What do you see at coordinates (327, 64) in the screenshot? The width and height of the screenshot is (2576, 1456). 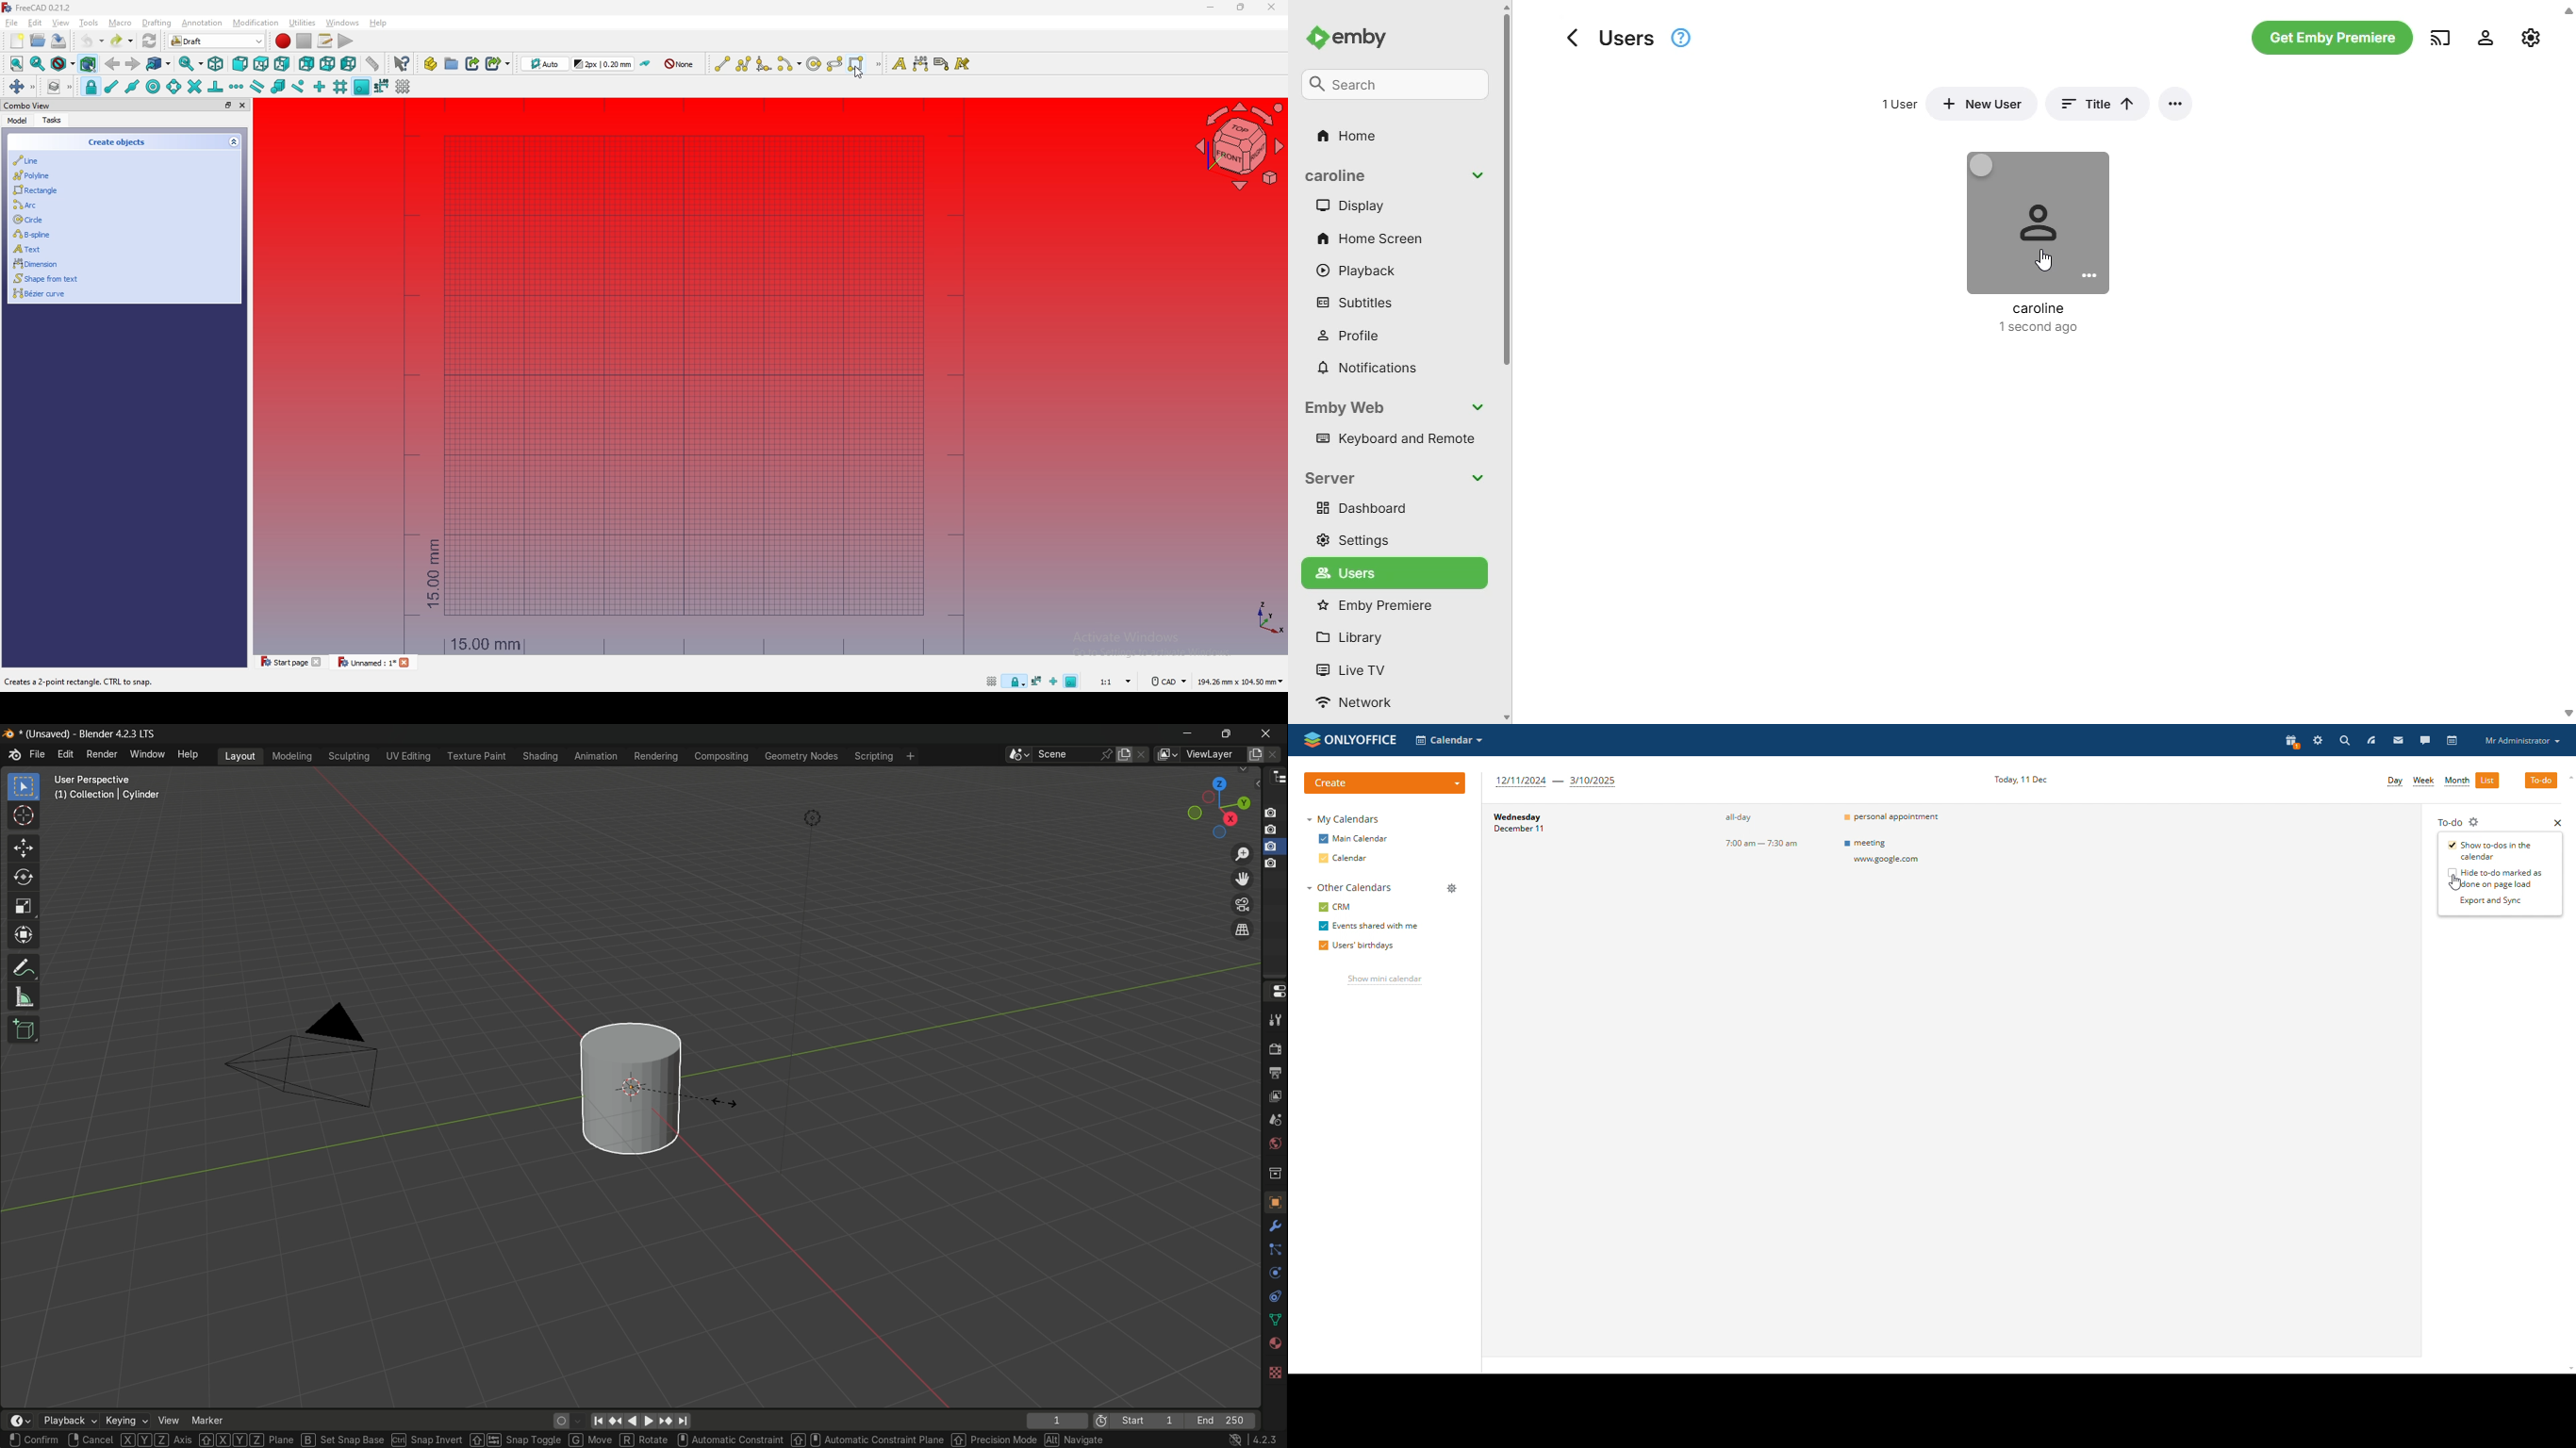 I see `bottom` at bounding box center [327, 64].